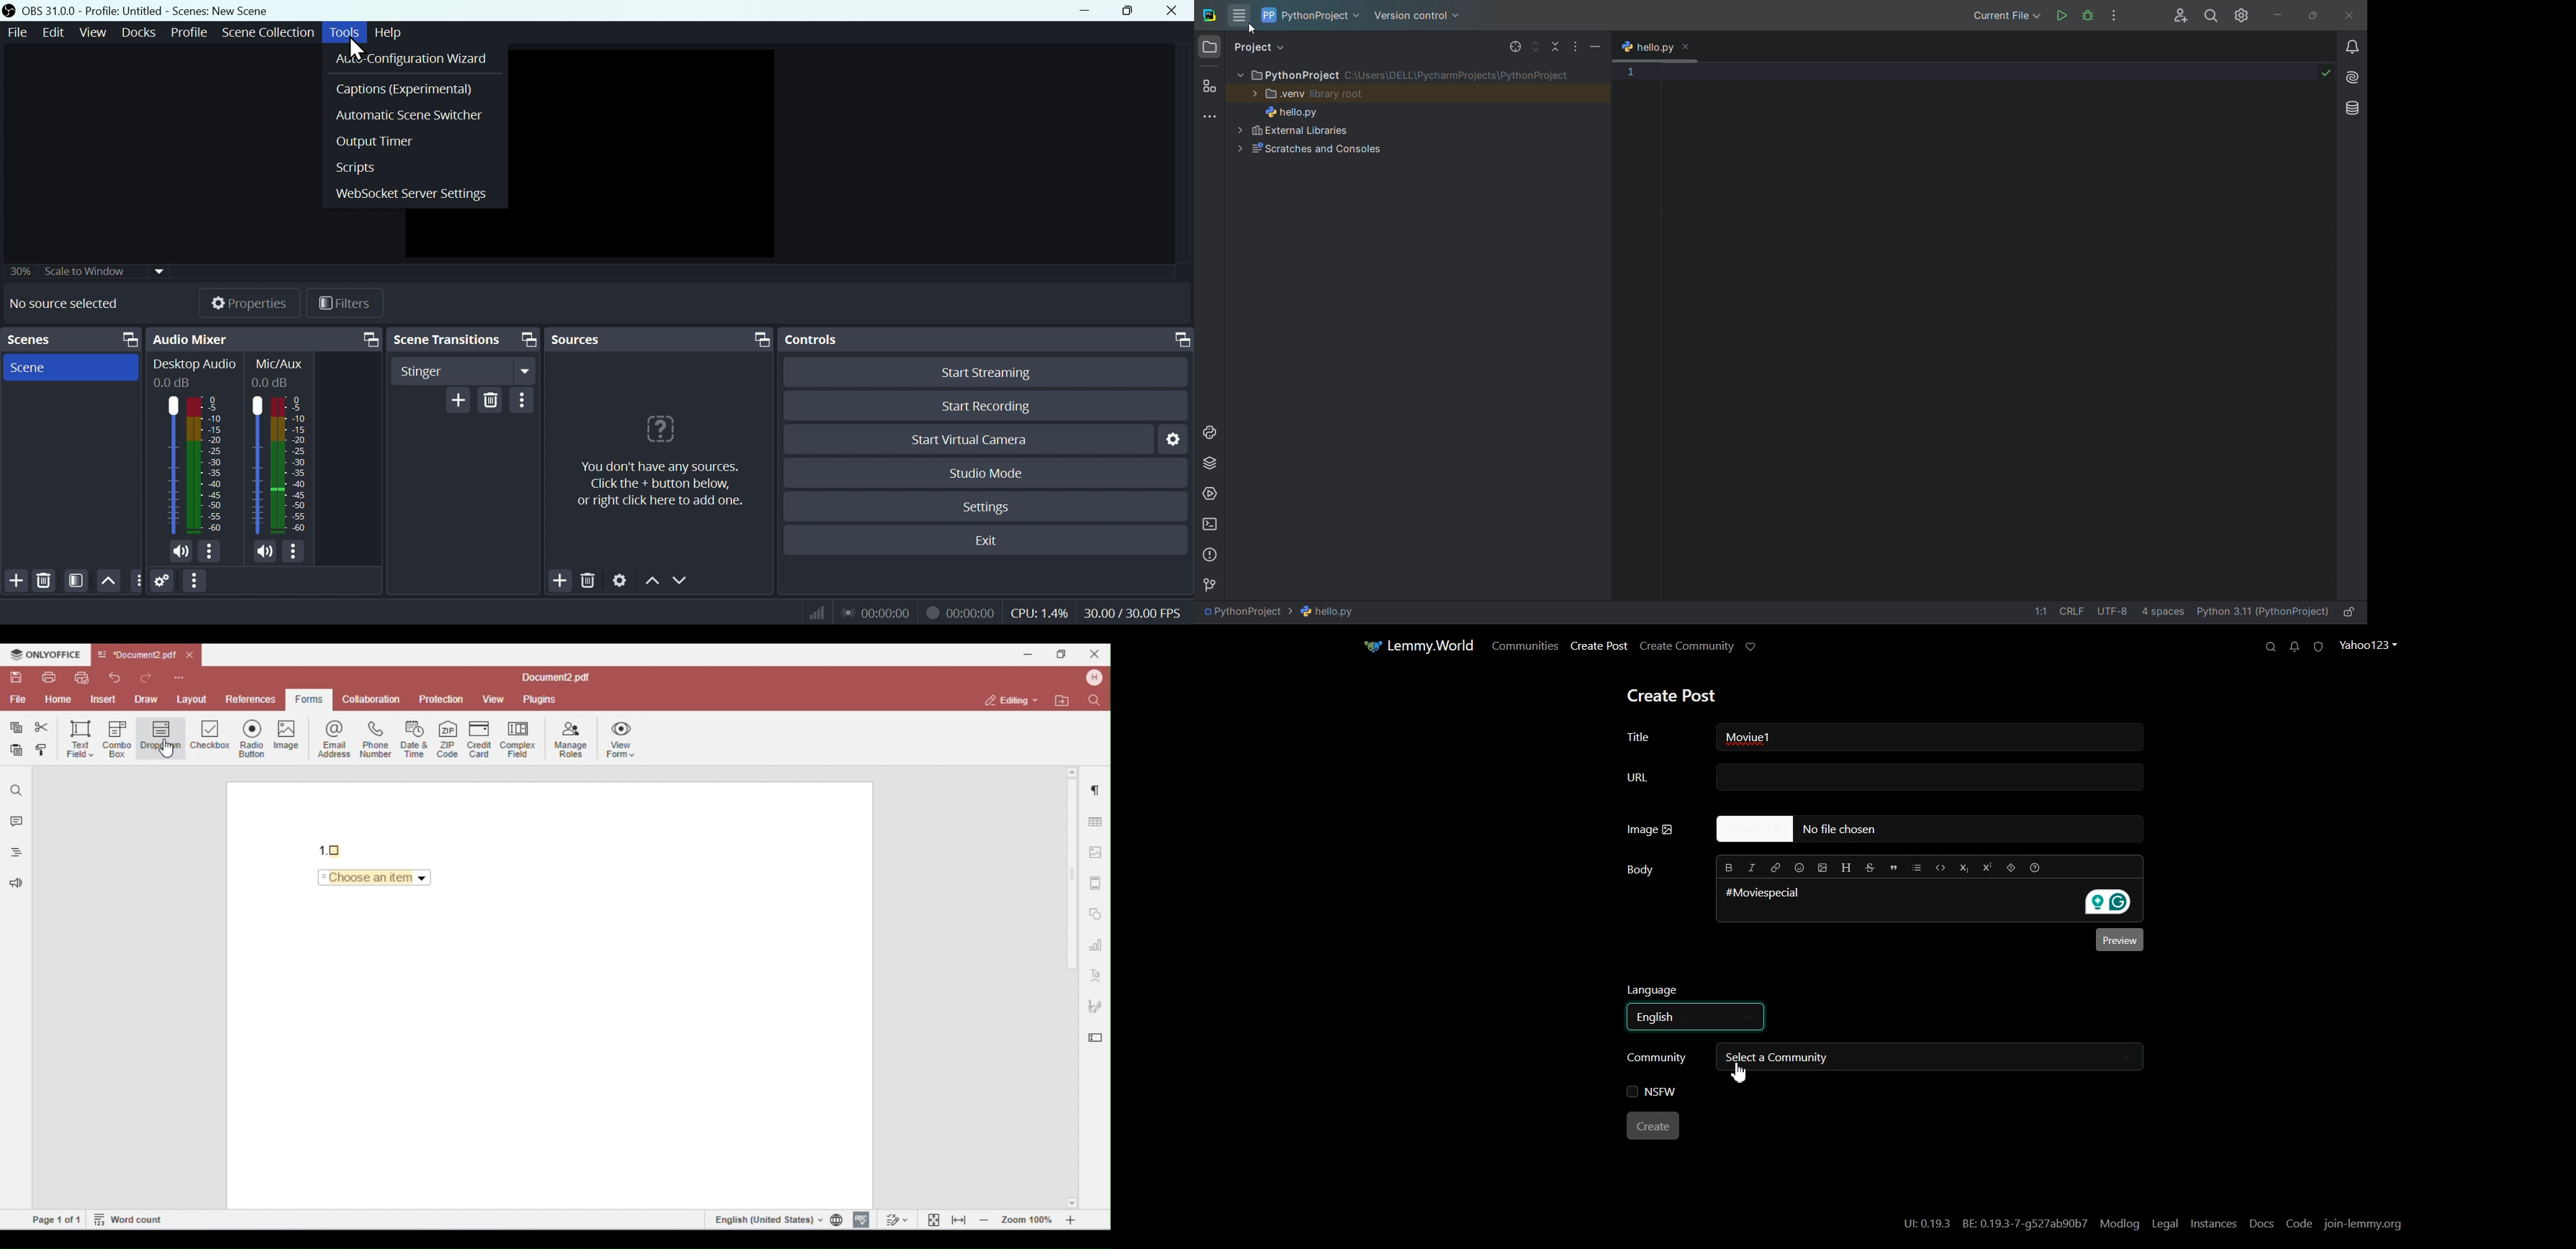  What do you see at coordinates (414, 139) in the screenshot?
I see `Output timer` at bounding box center [414, 139].